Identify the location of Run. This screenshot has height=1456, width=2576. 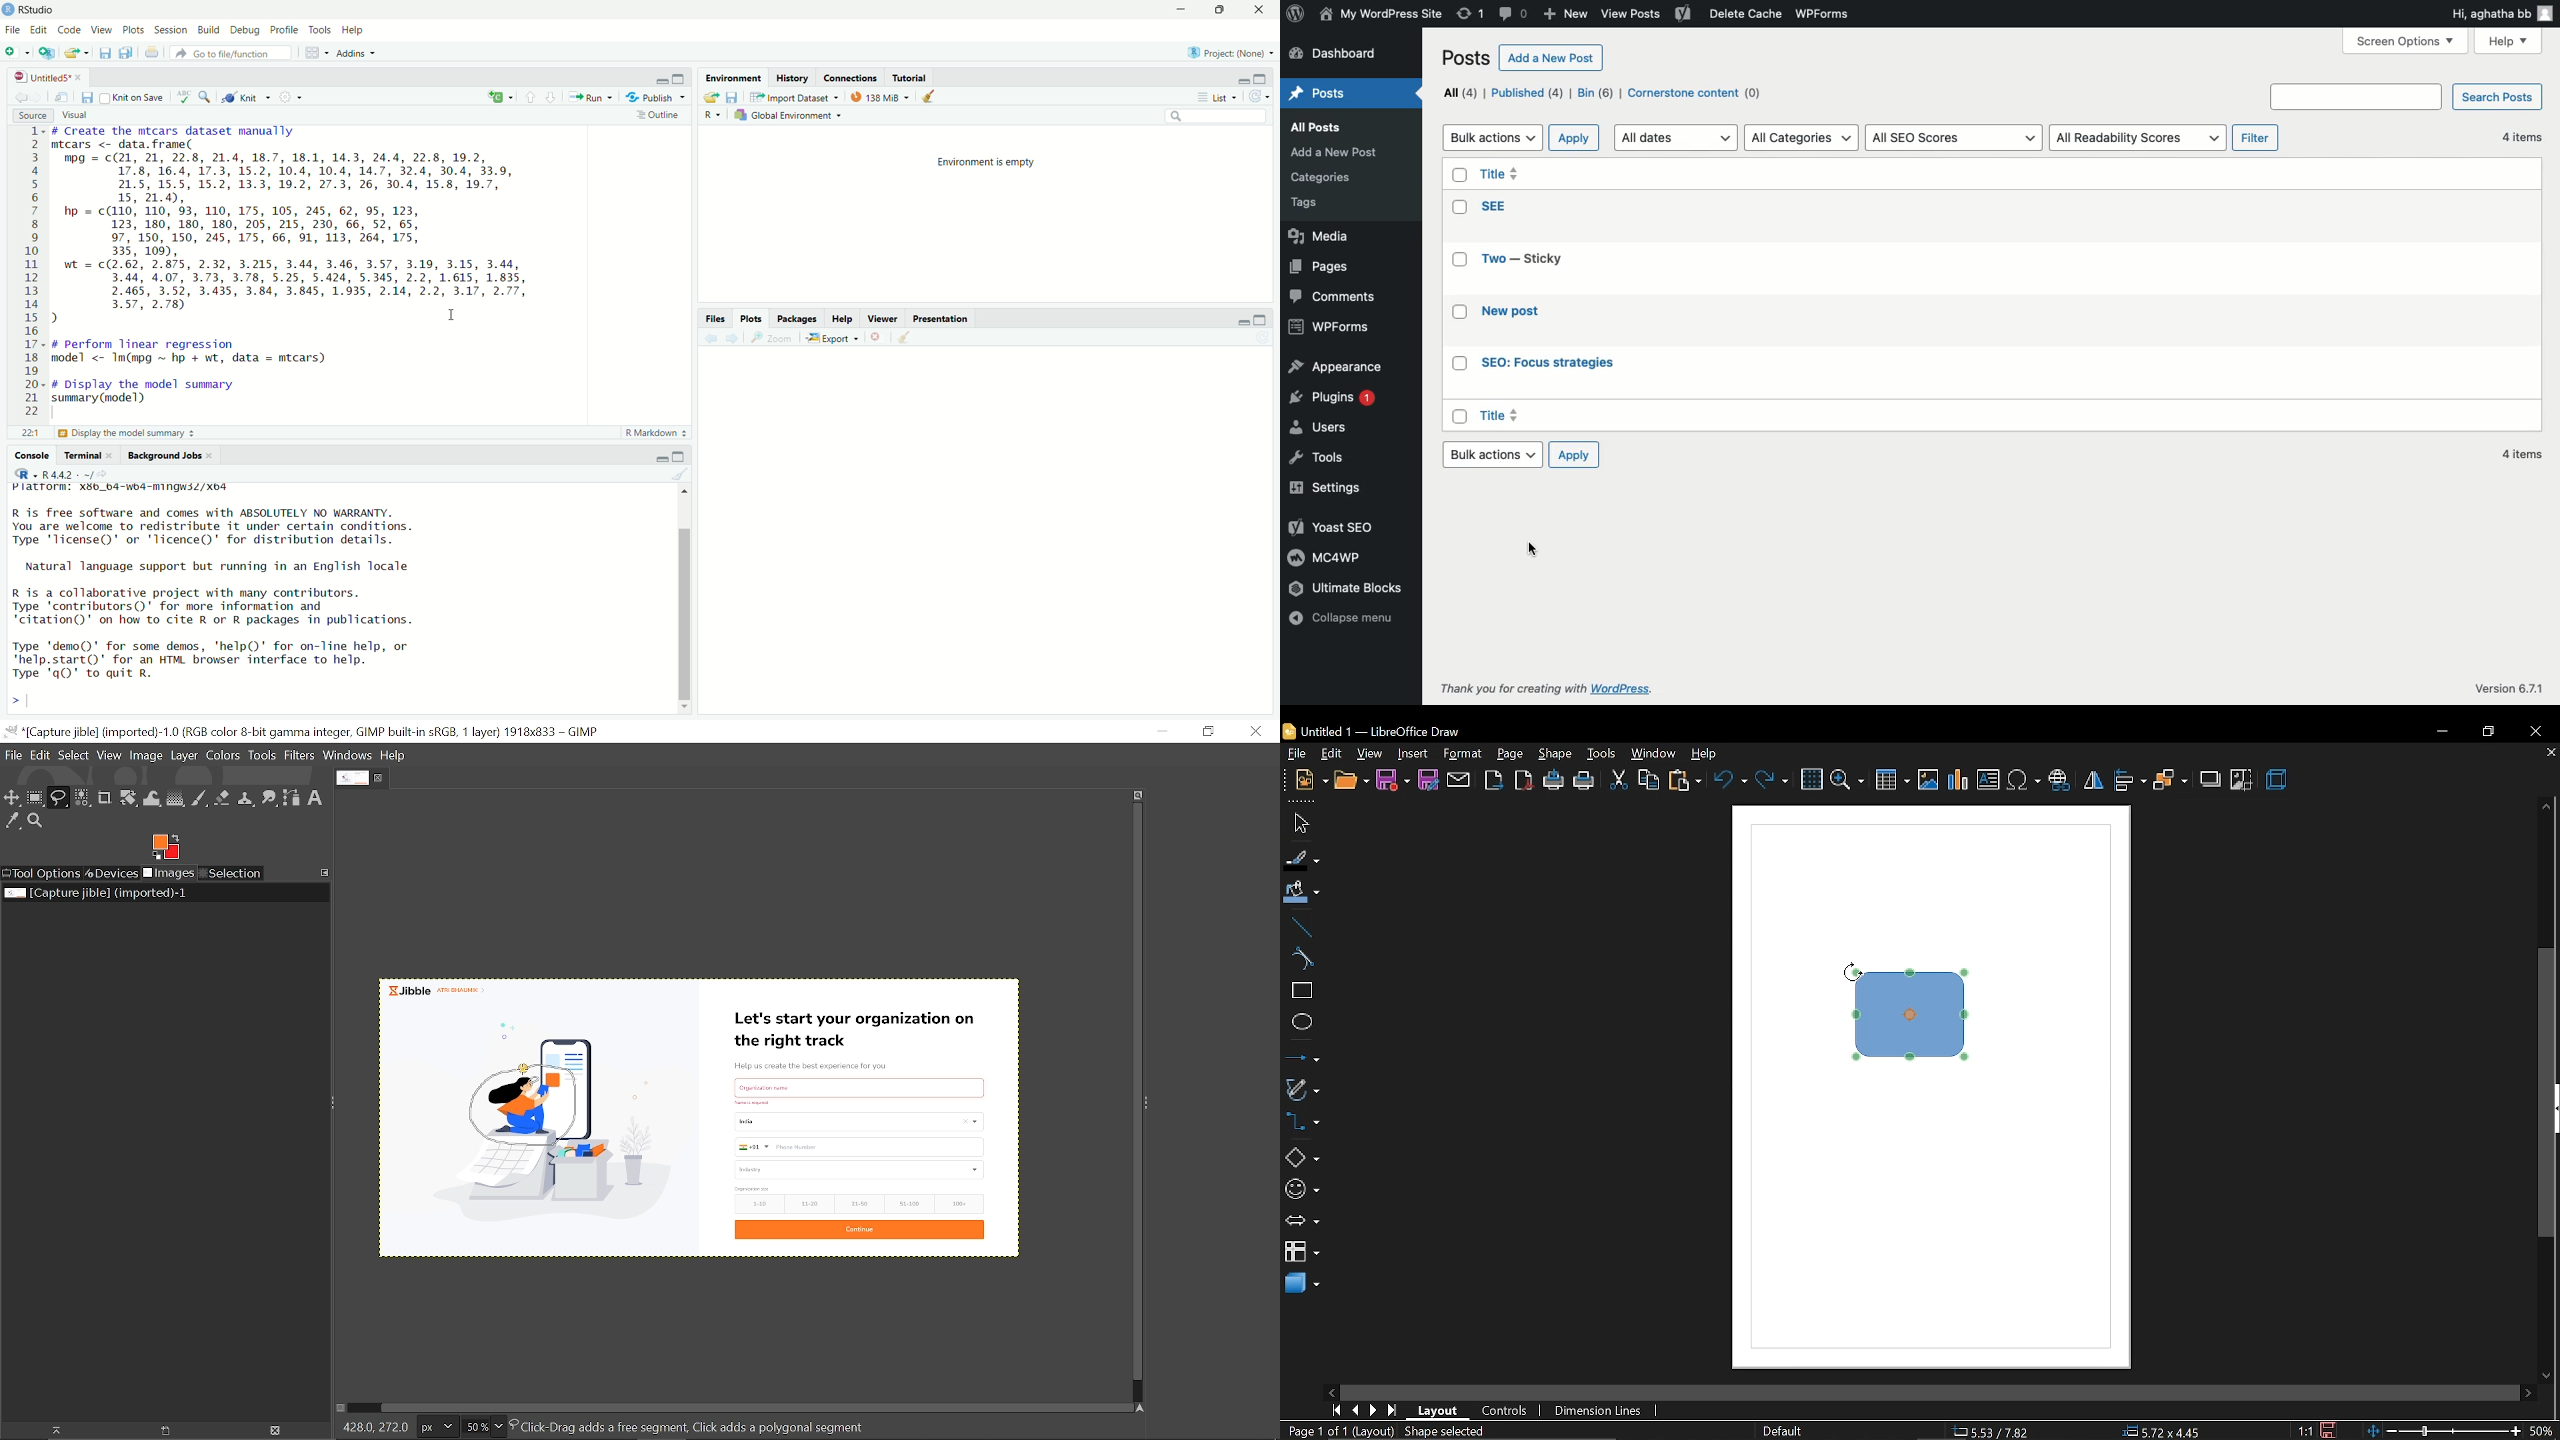
(589, 96).